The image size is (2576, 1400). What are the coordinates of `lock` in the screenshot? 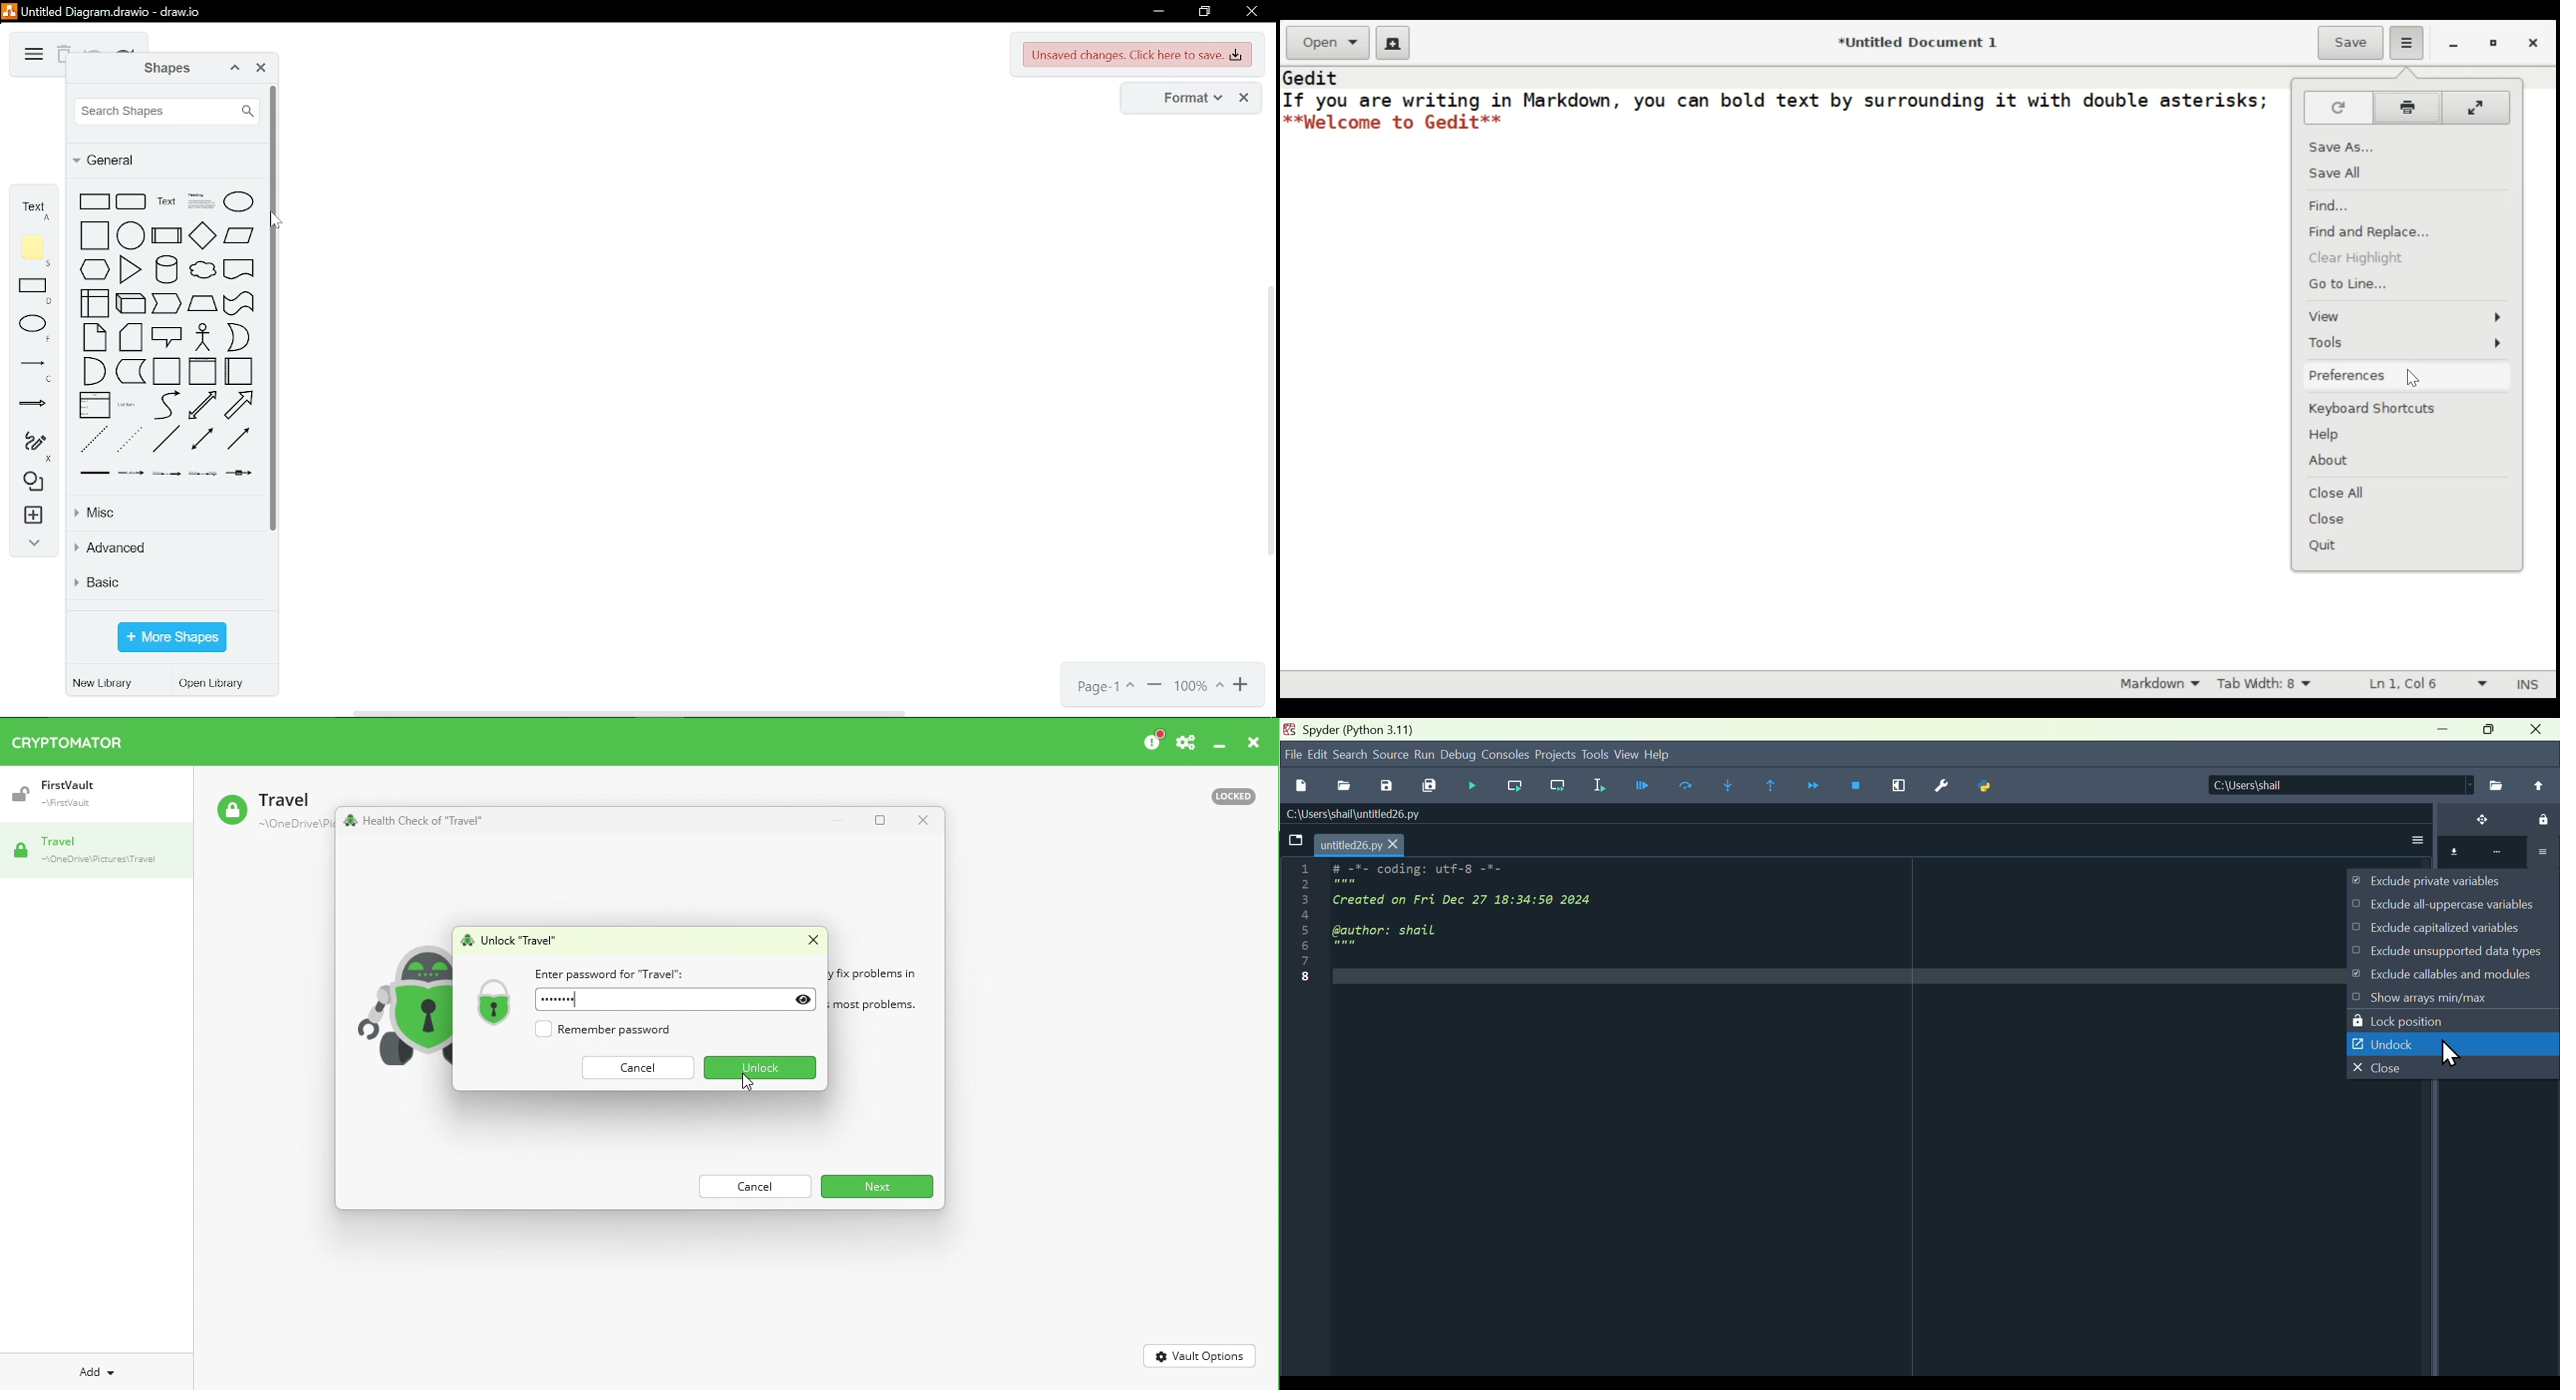 It's located at (2537, 818).